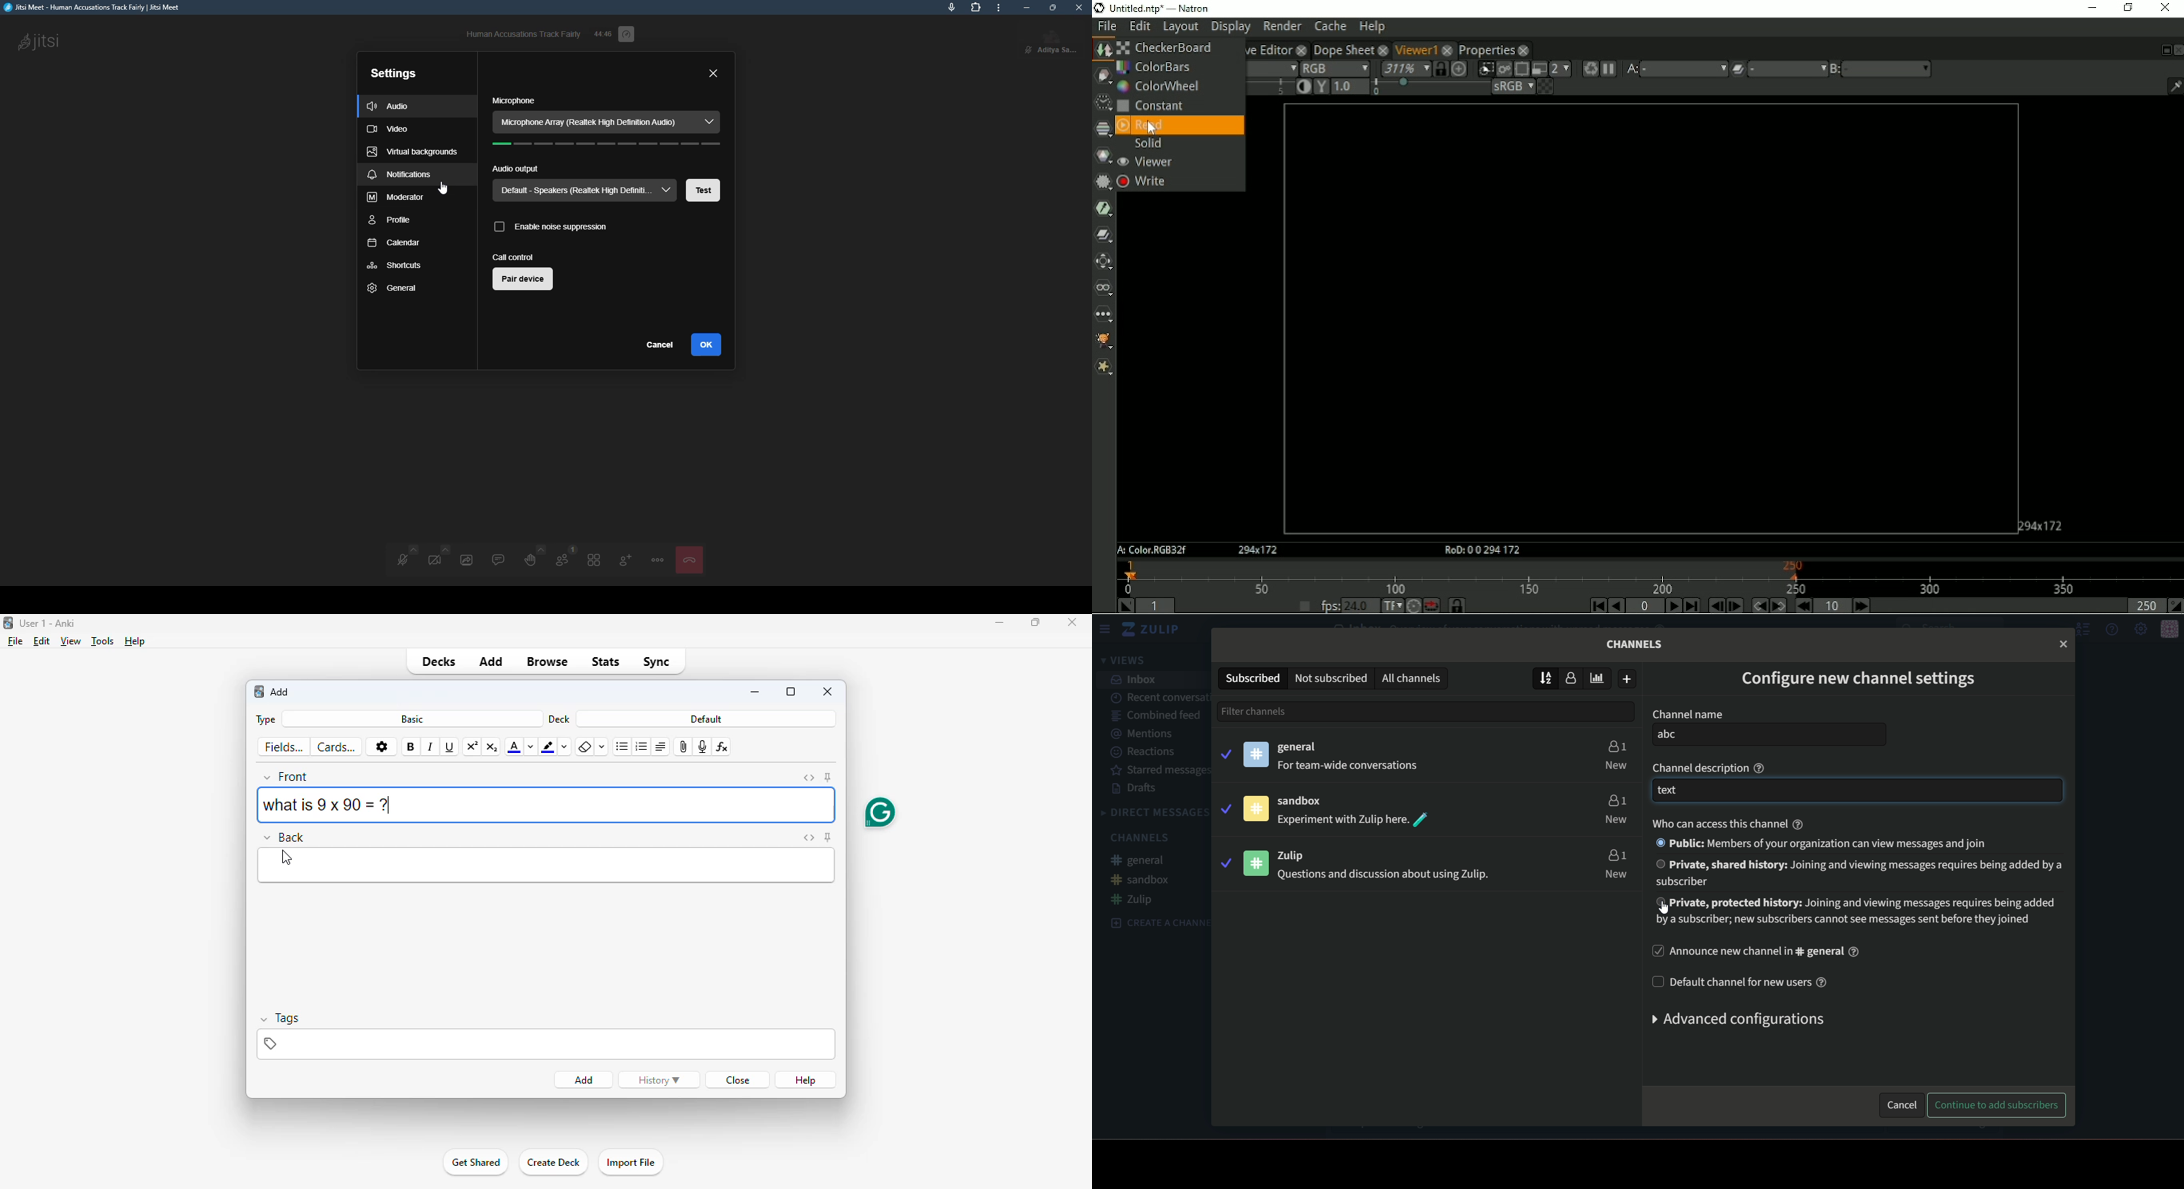 Image resolution: width=2184 pixels, height=1204 pixels. What do you see at coordinates (809, 778) in the screenshot?
I see `toggle HTML editor` at bounding box center [809, 778].